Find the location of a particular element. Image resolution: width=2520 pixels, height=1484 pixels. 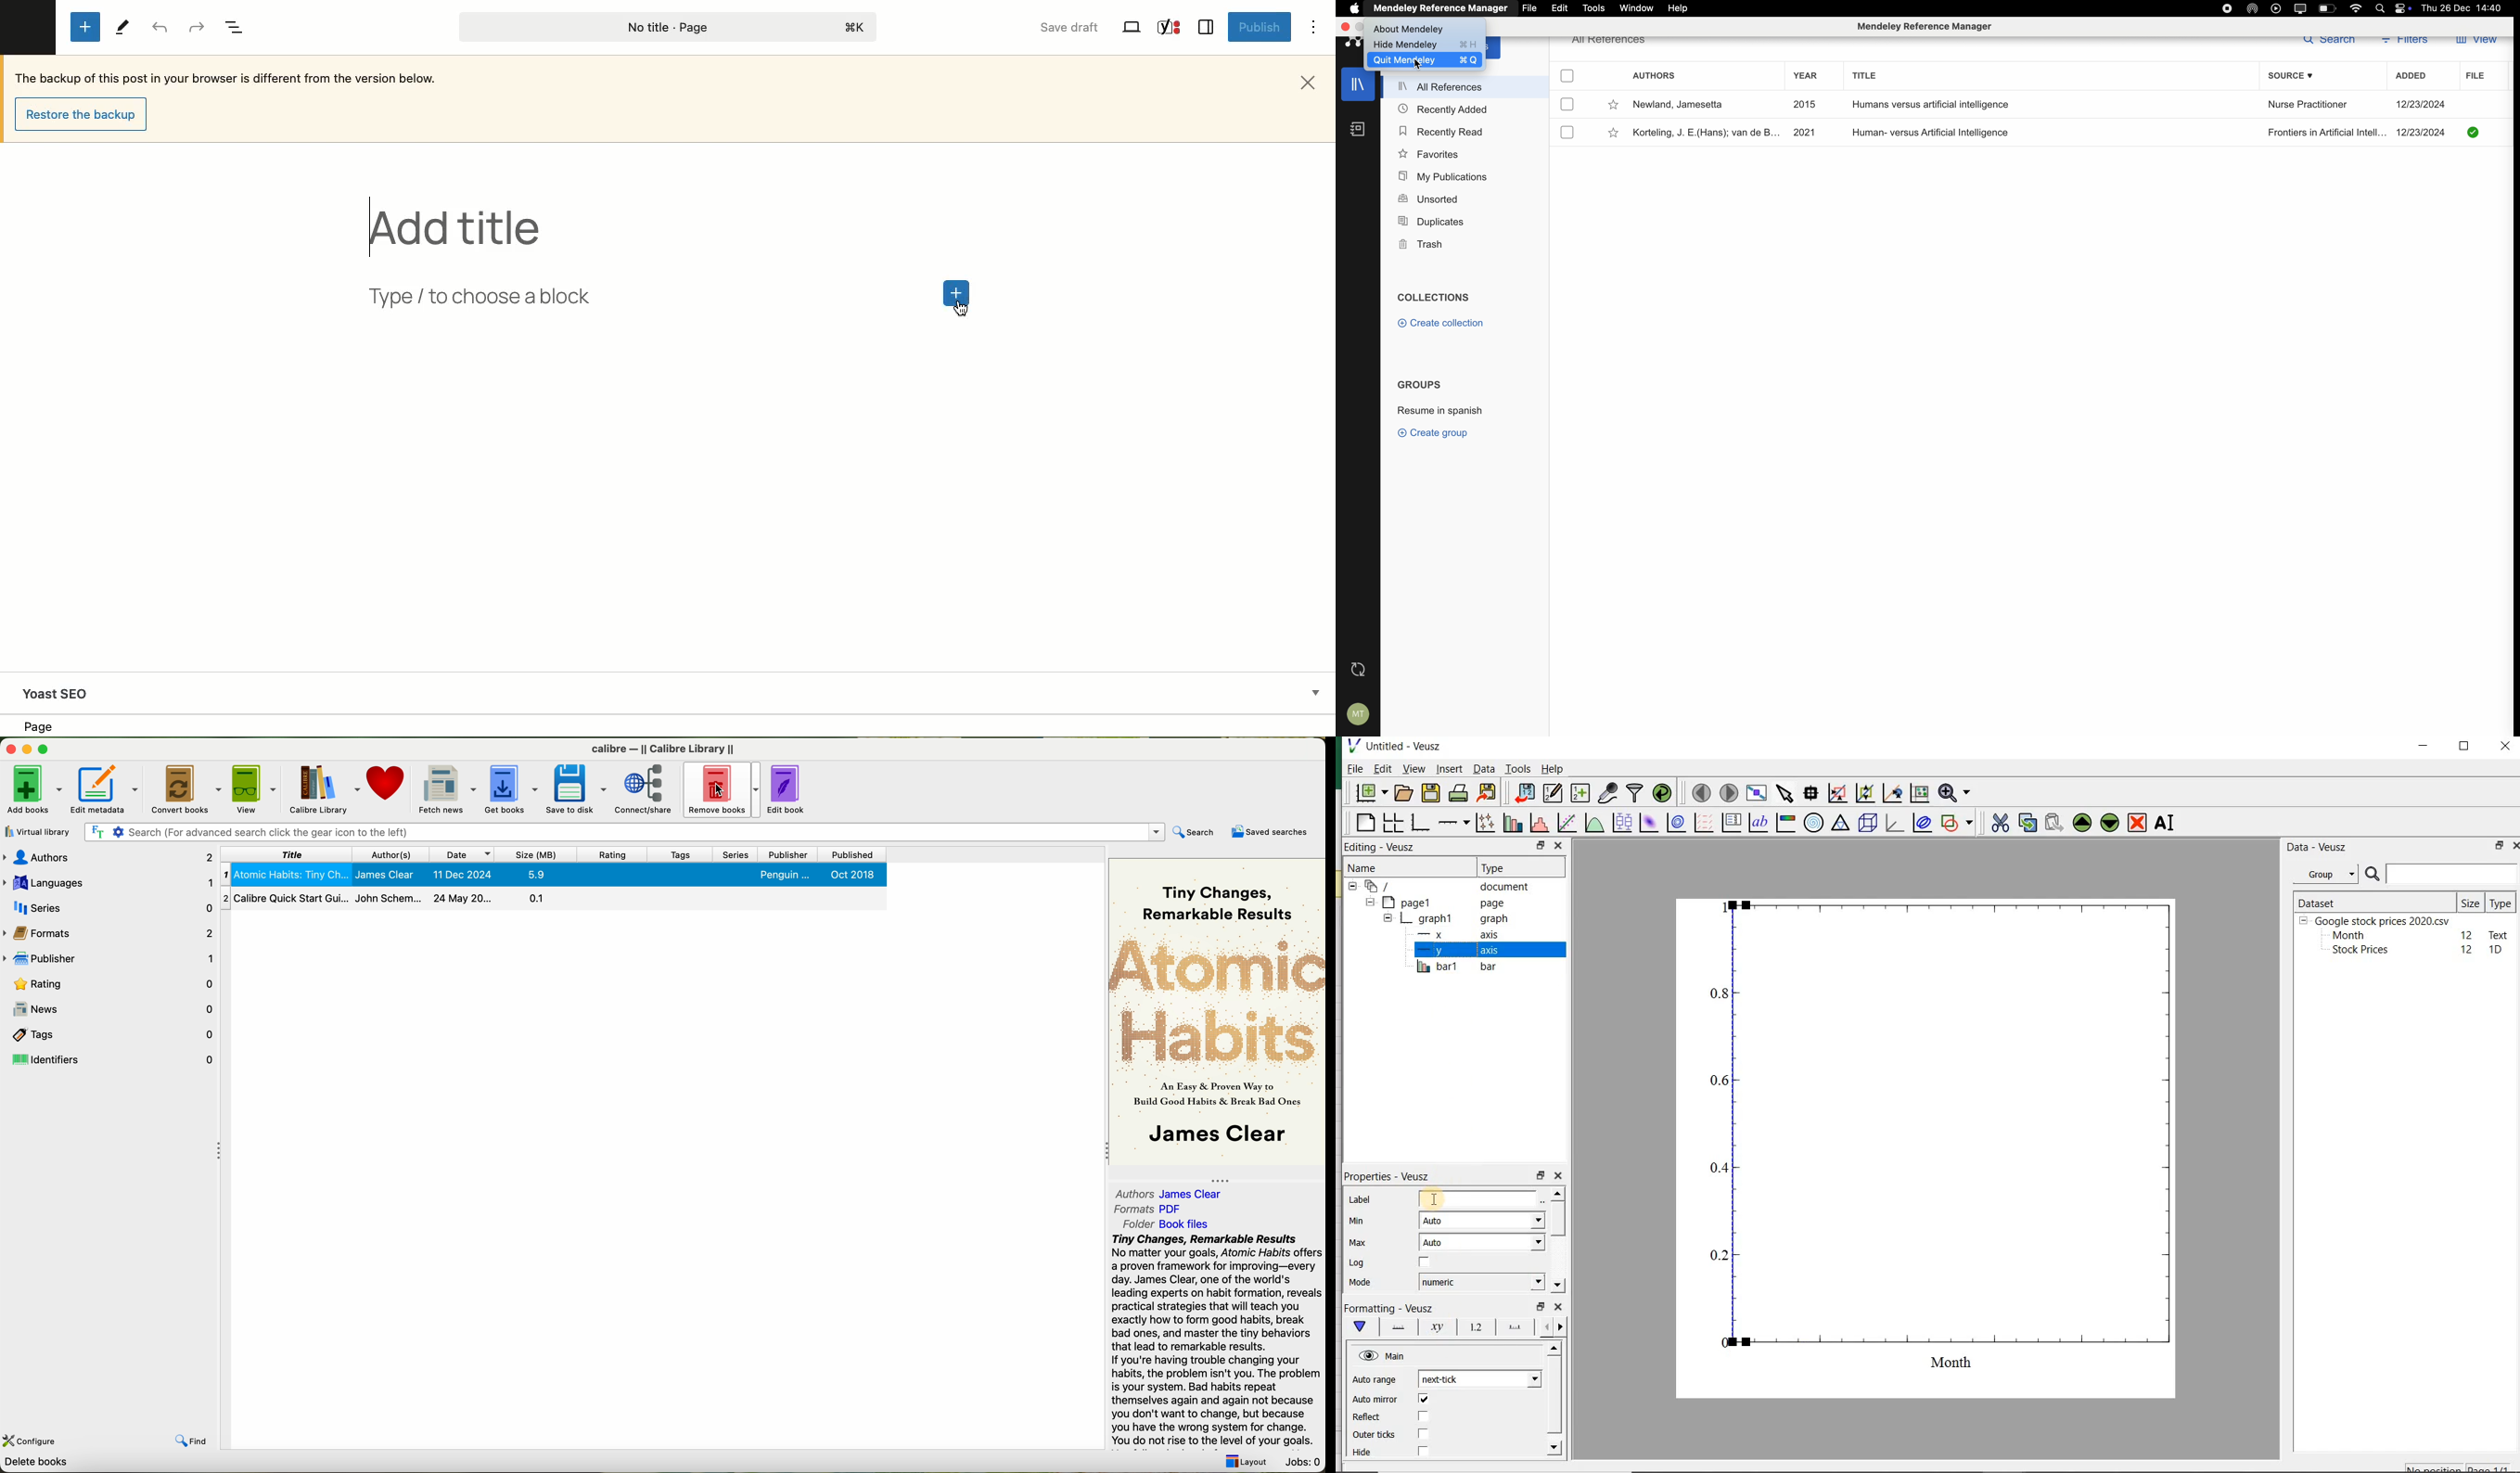

file downloaded is located at coordinates (2474, 132).